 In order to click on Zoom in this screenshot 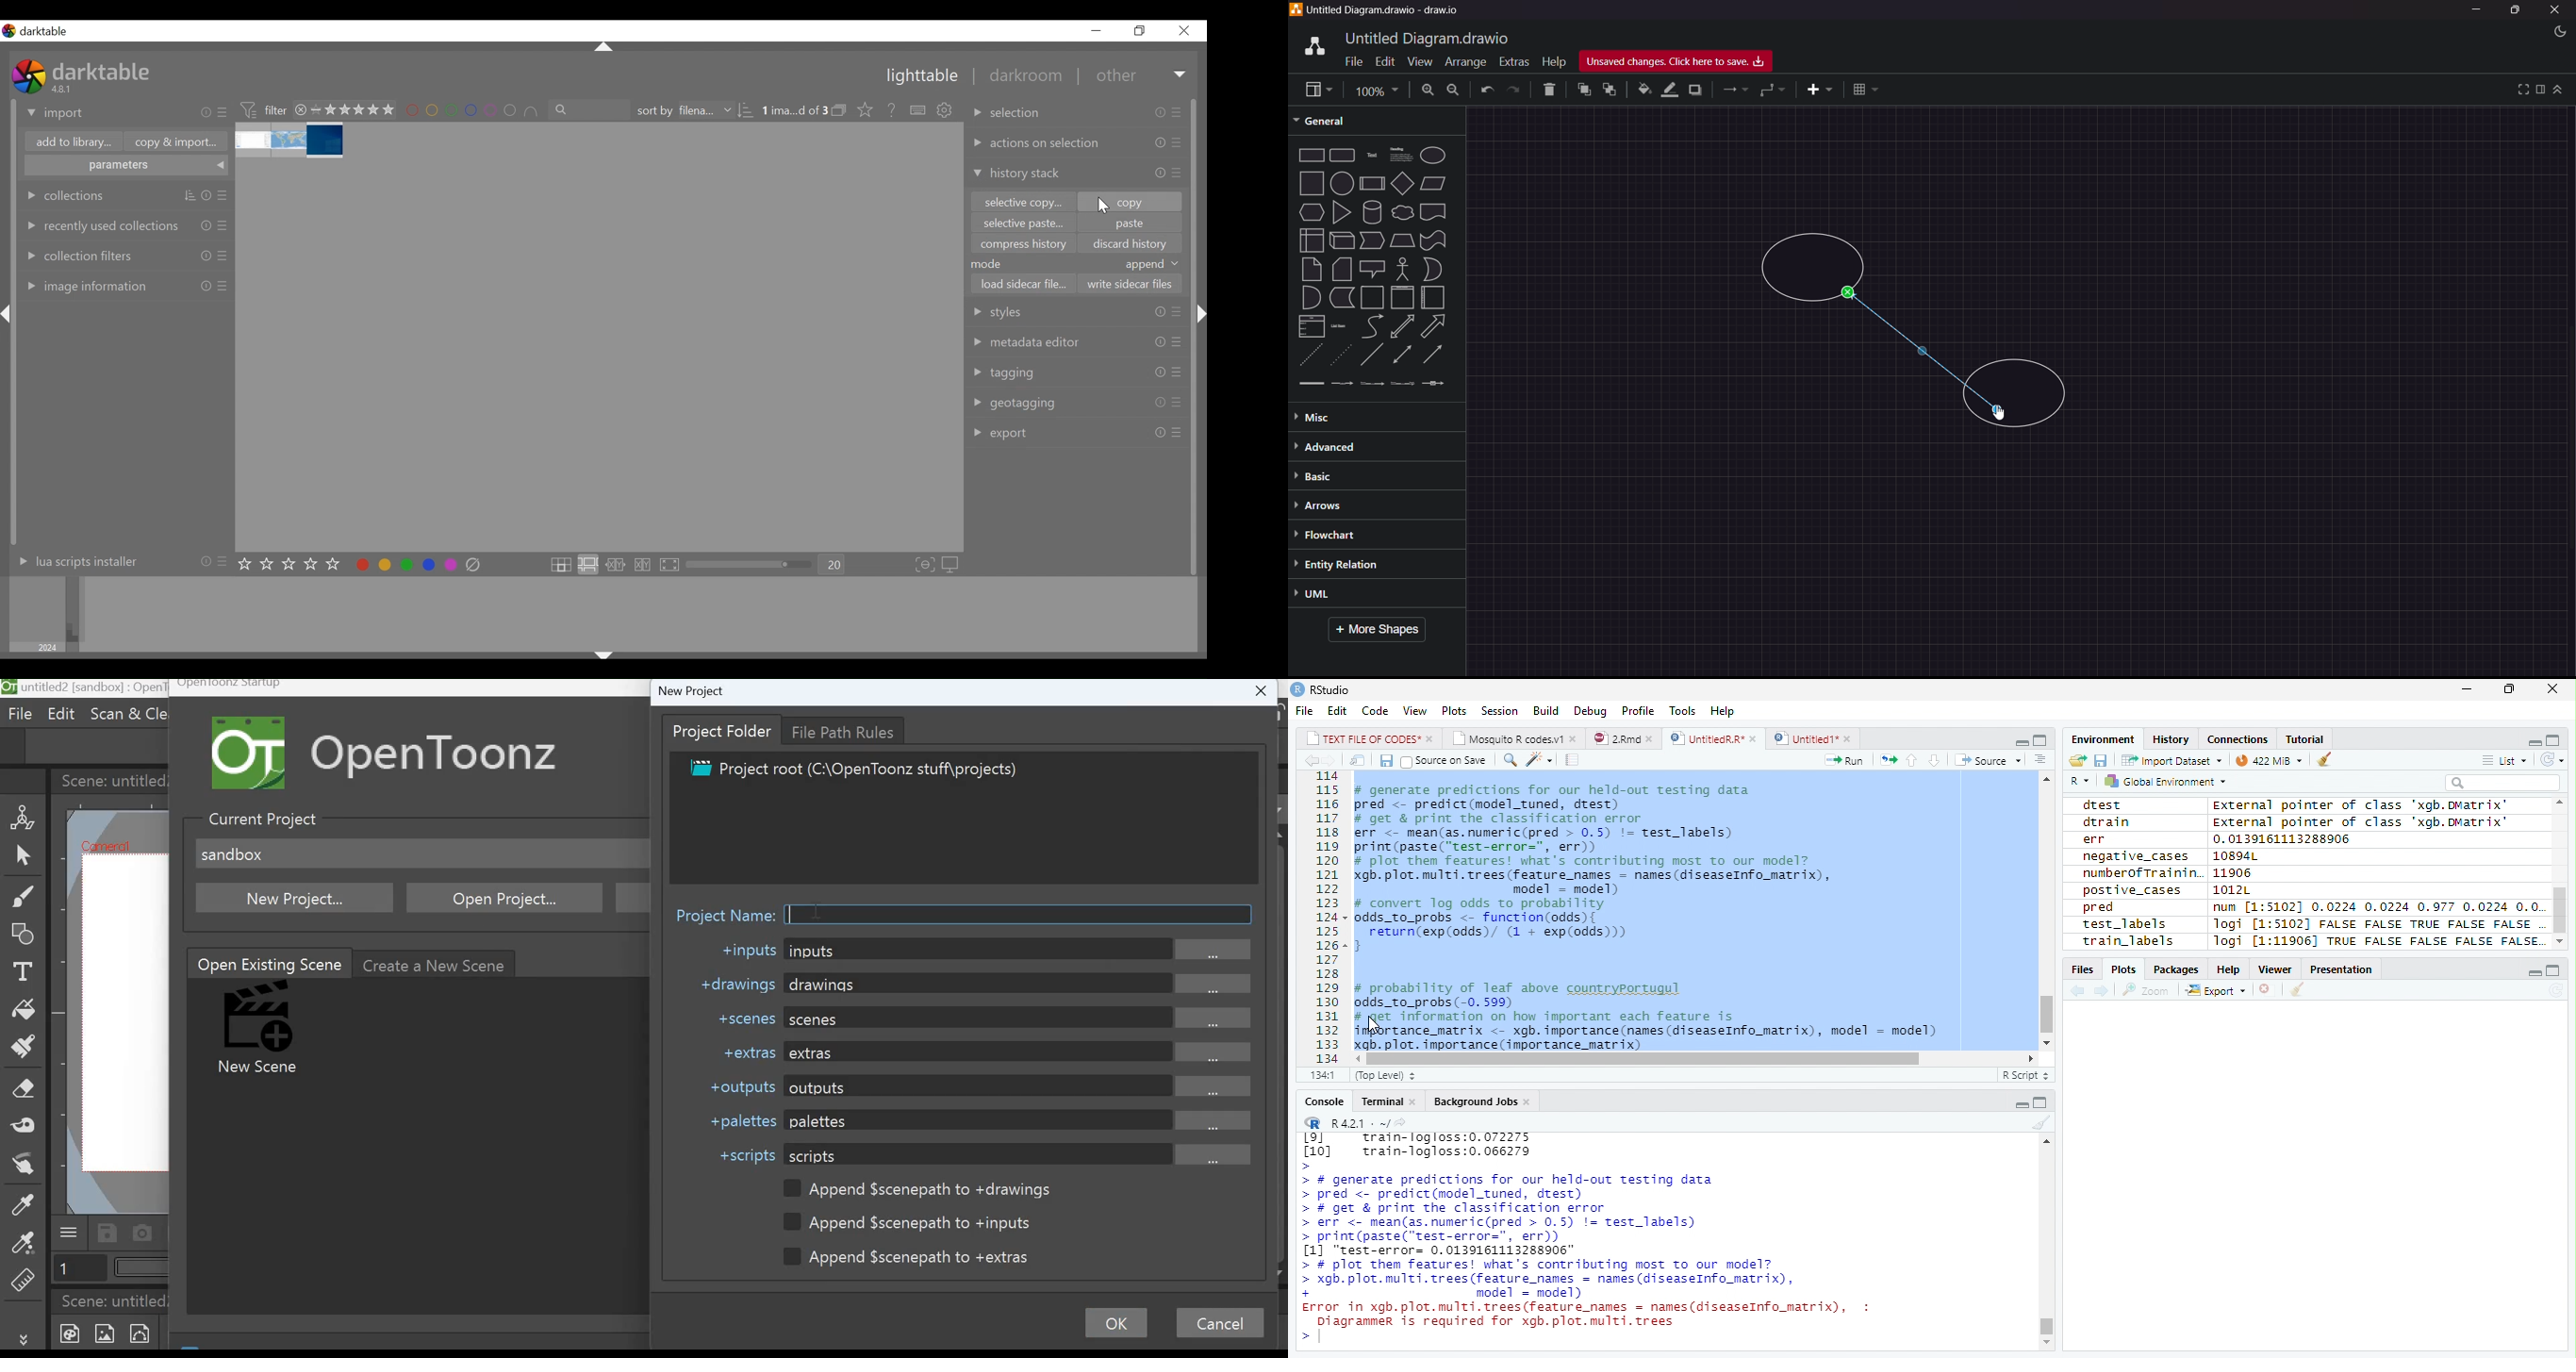, I will do `click(2147, 988)`.